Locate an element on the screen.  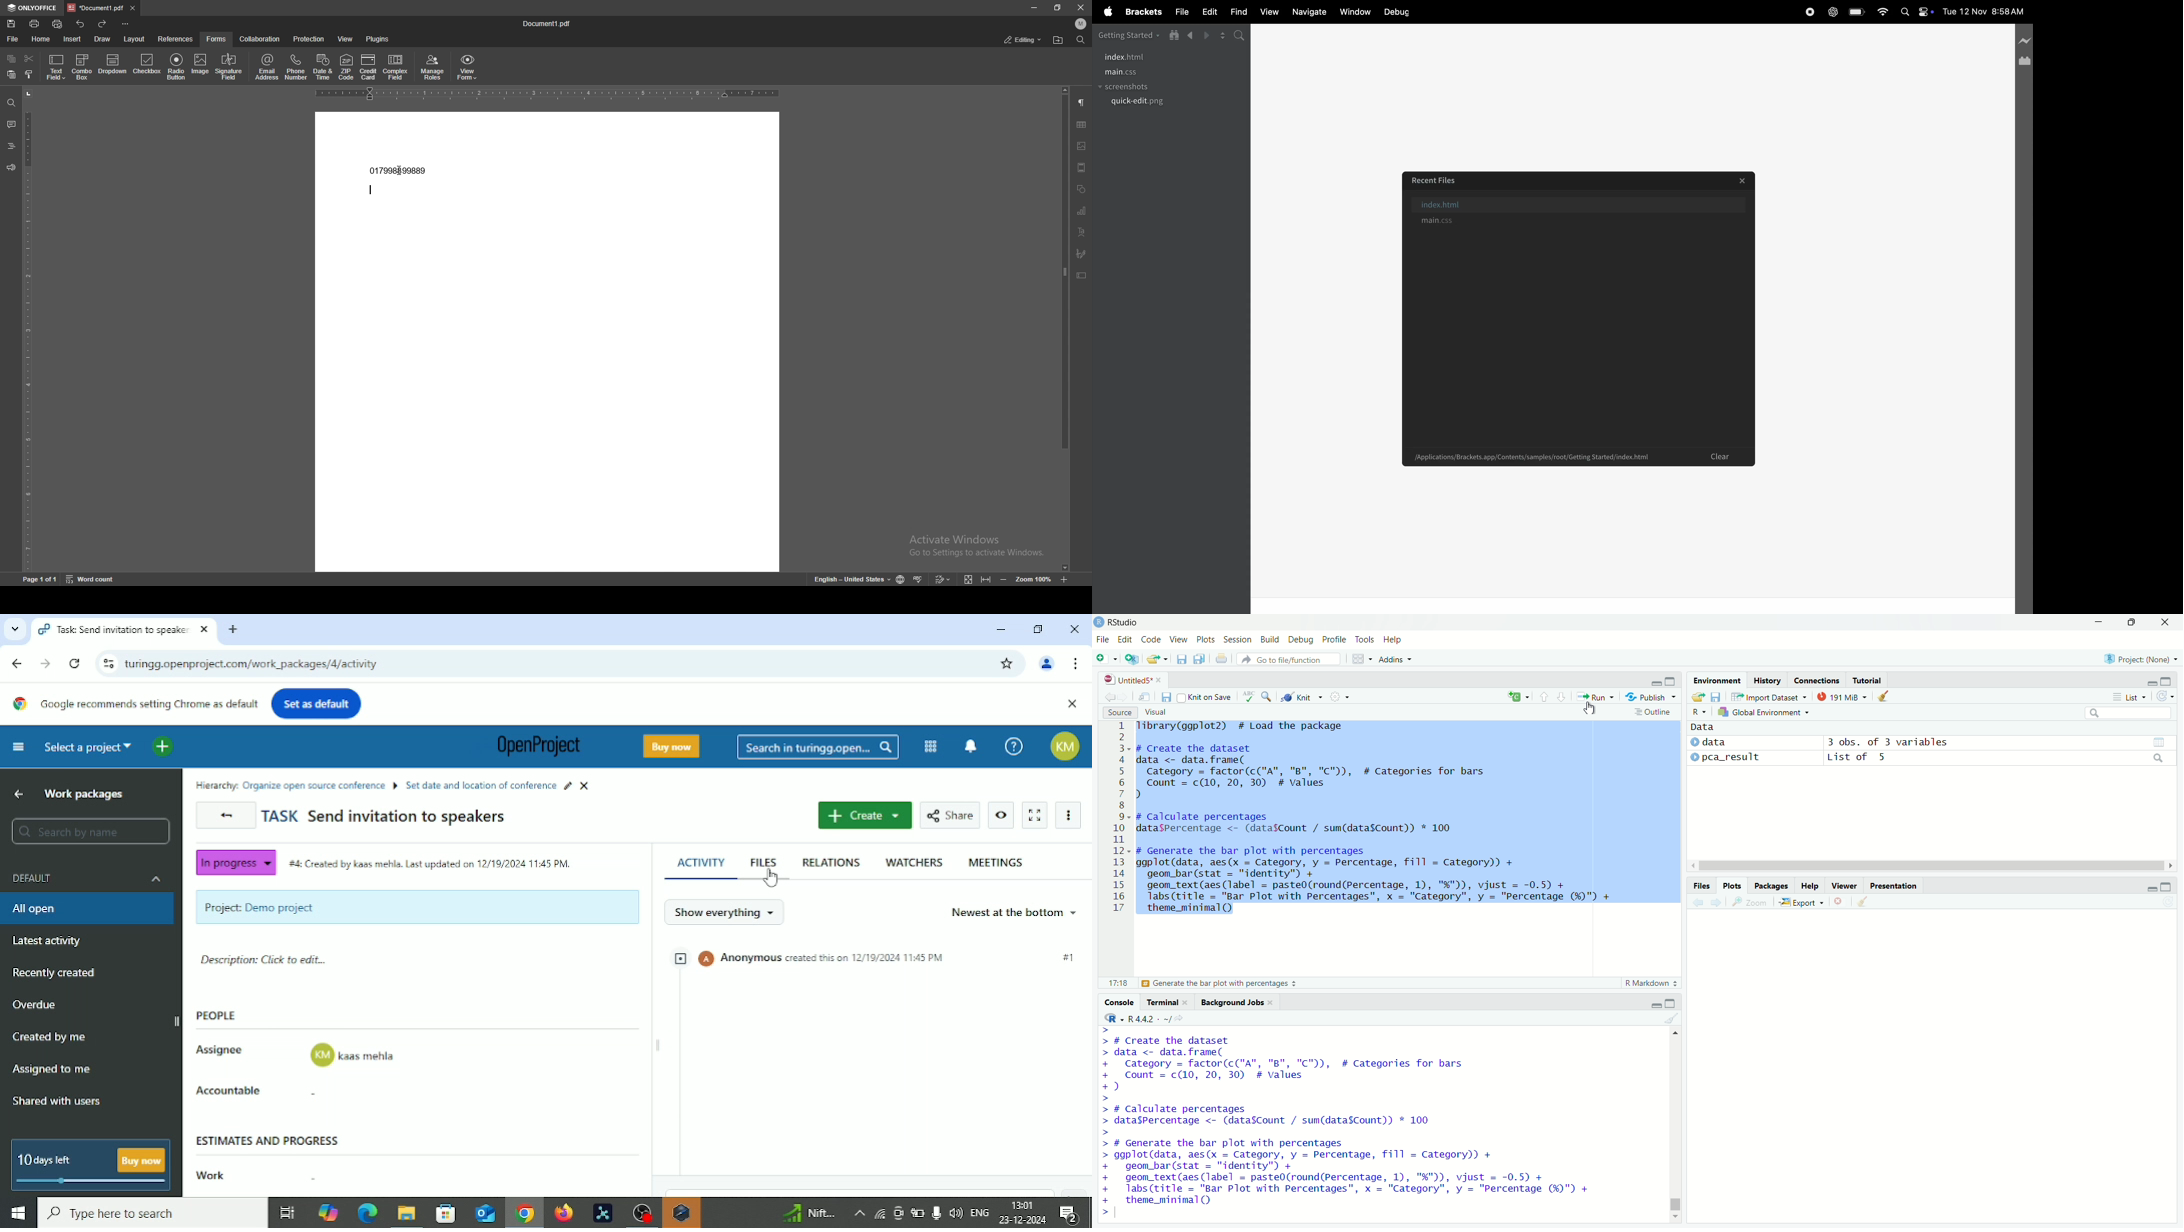
clear console is located at coordinates (1674, 1019).